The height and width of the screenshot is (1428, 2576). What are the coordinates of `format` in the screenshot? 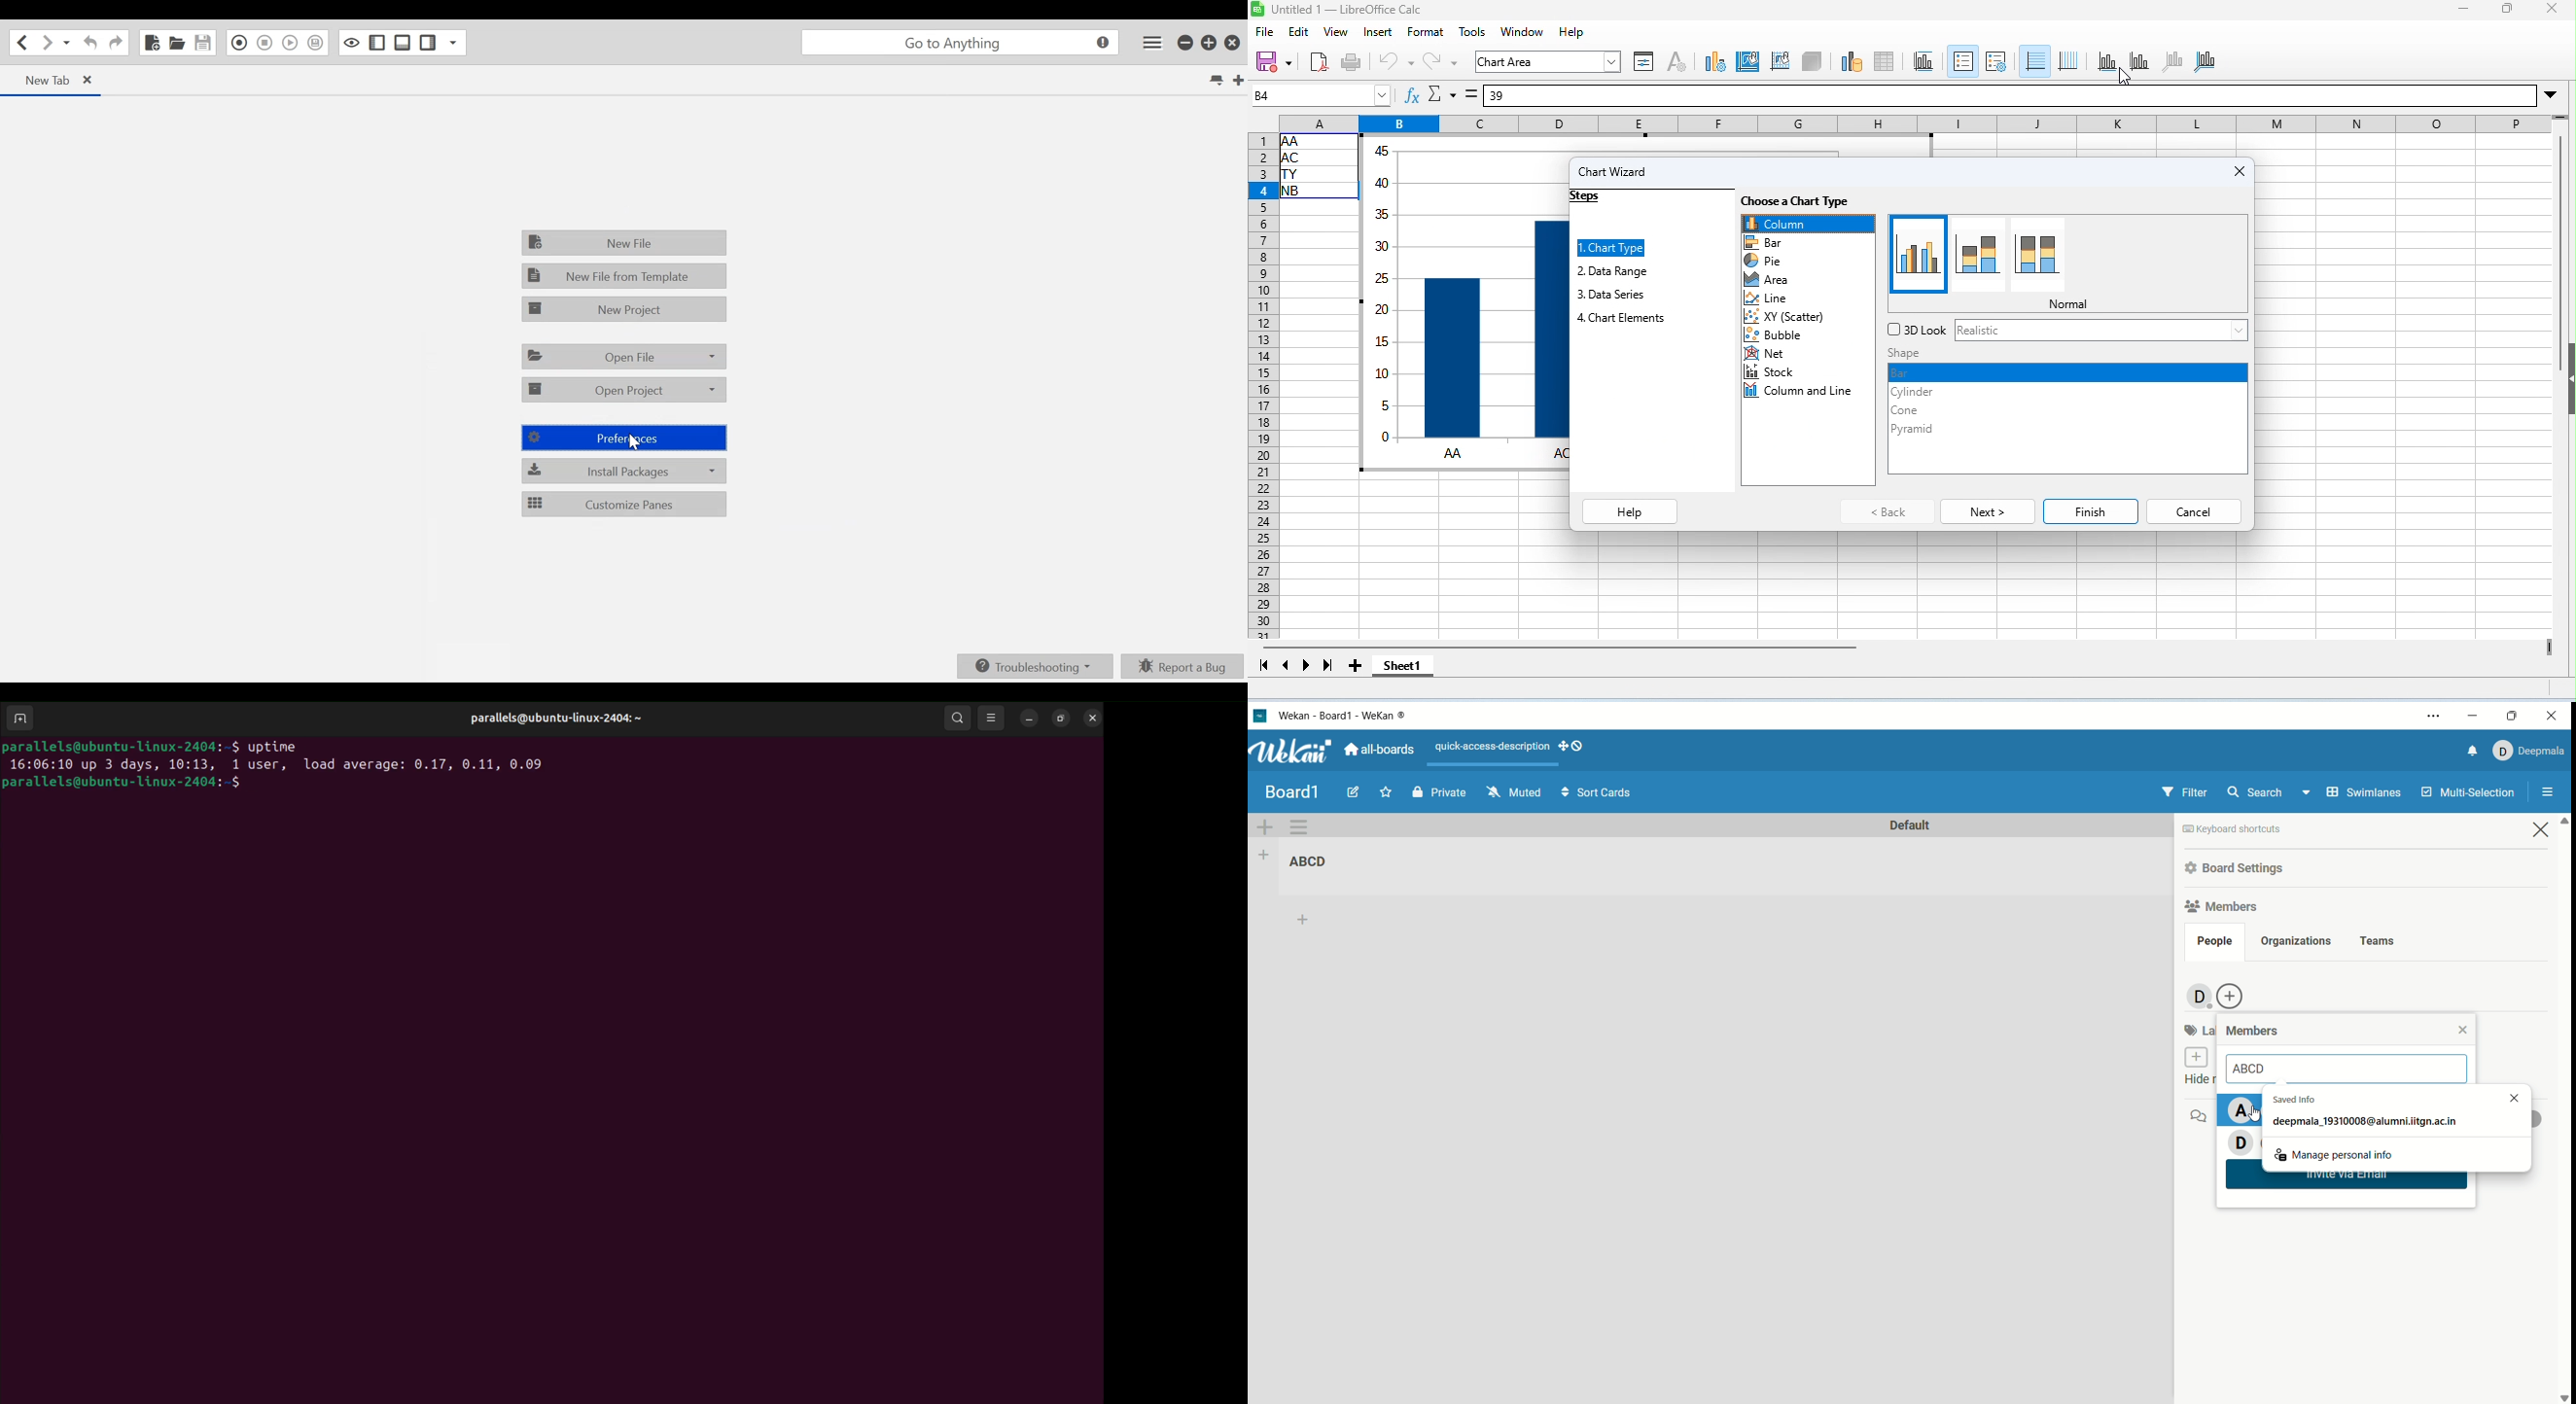 It's located at (1425, 34).